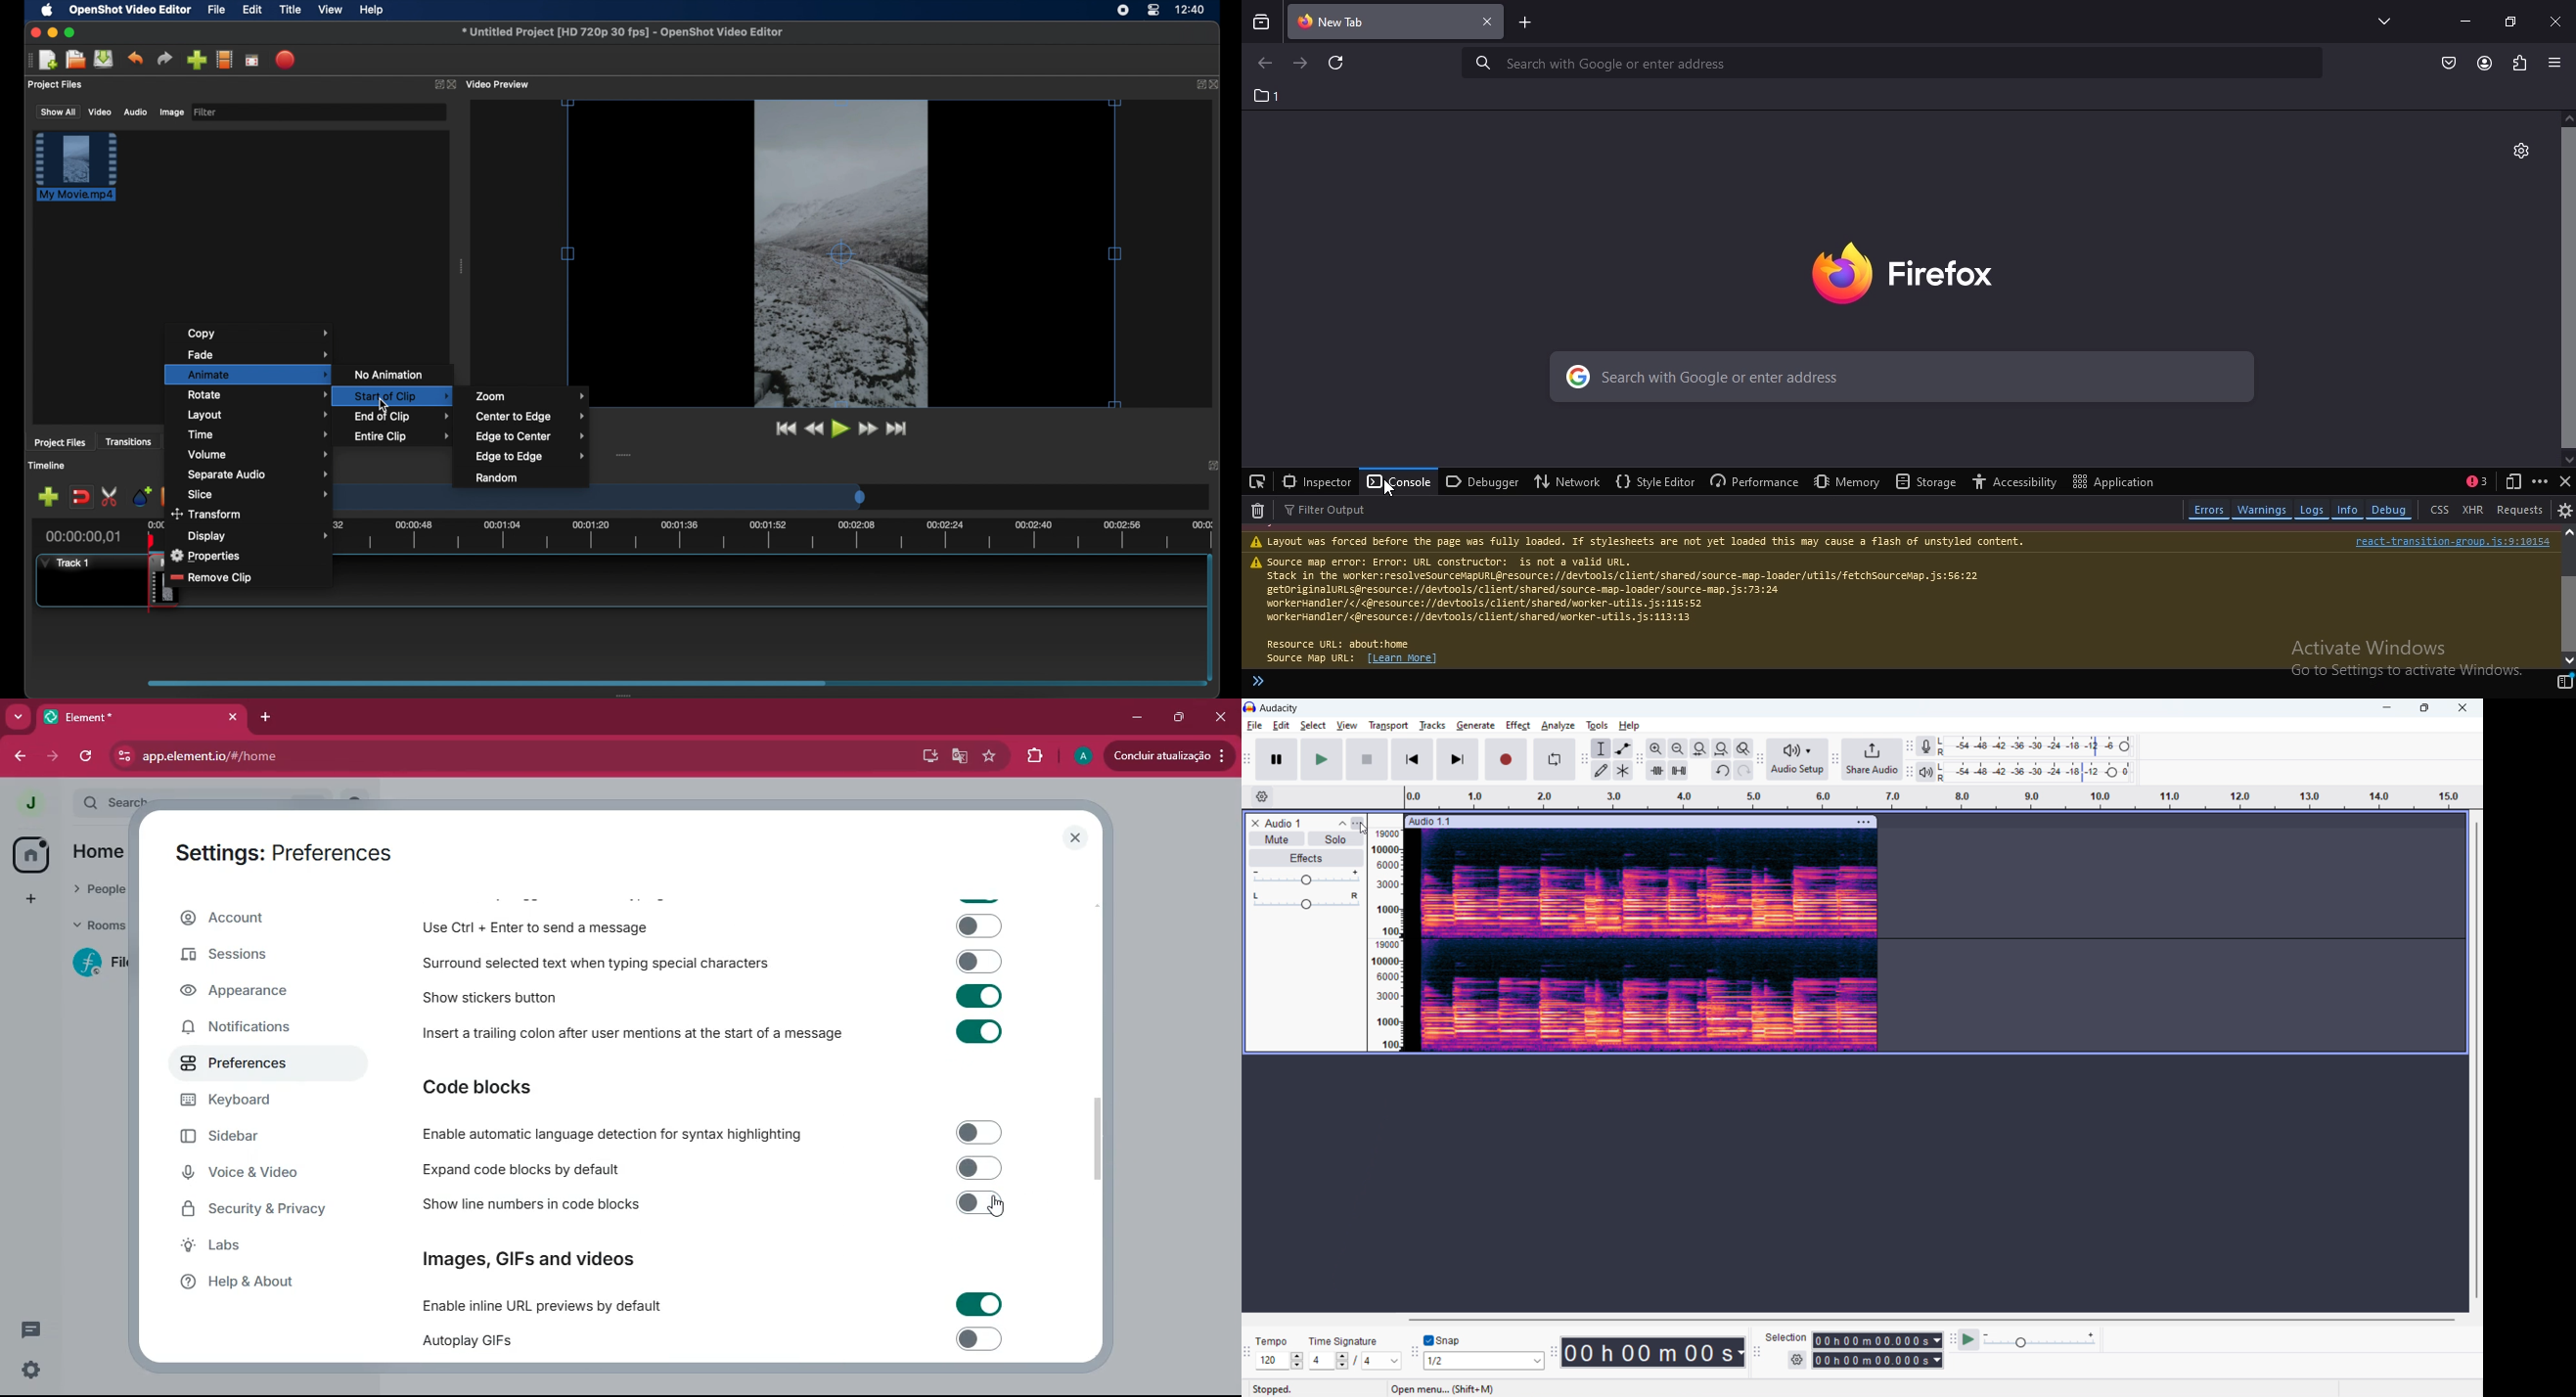  What do you see at coordinates (1787, 1337) in the screenshot?
I see `selection` at bounding box center [1787, 1337].